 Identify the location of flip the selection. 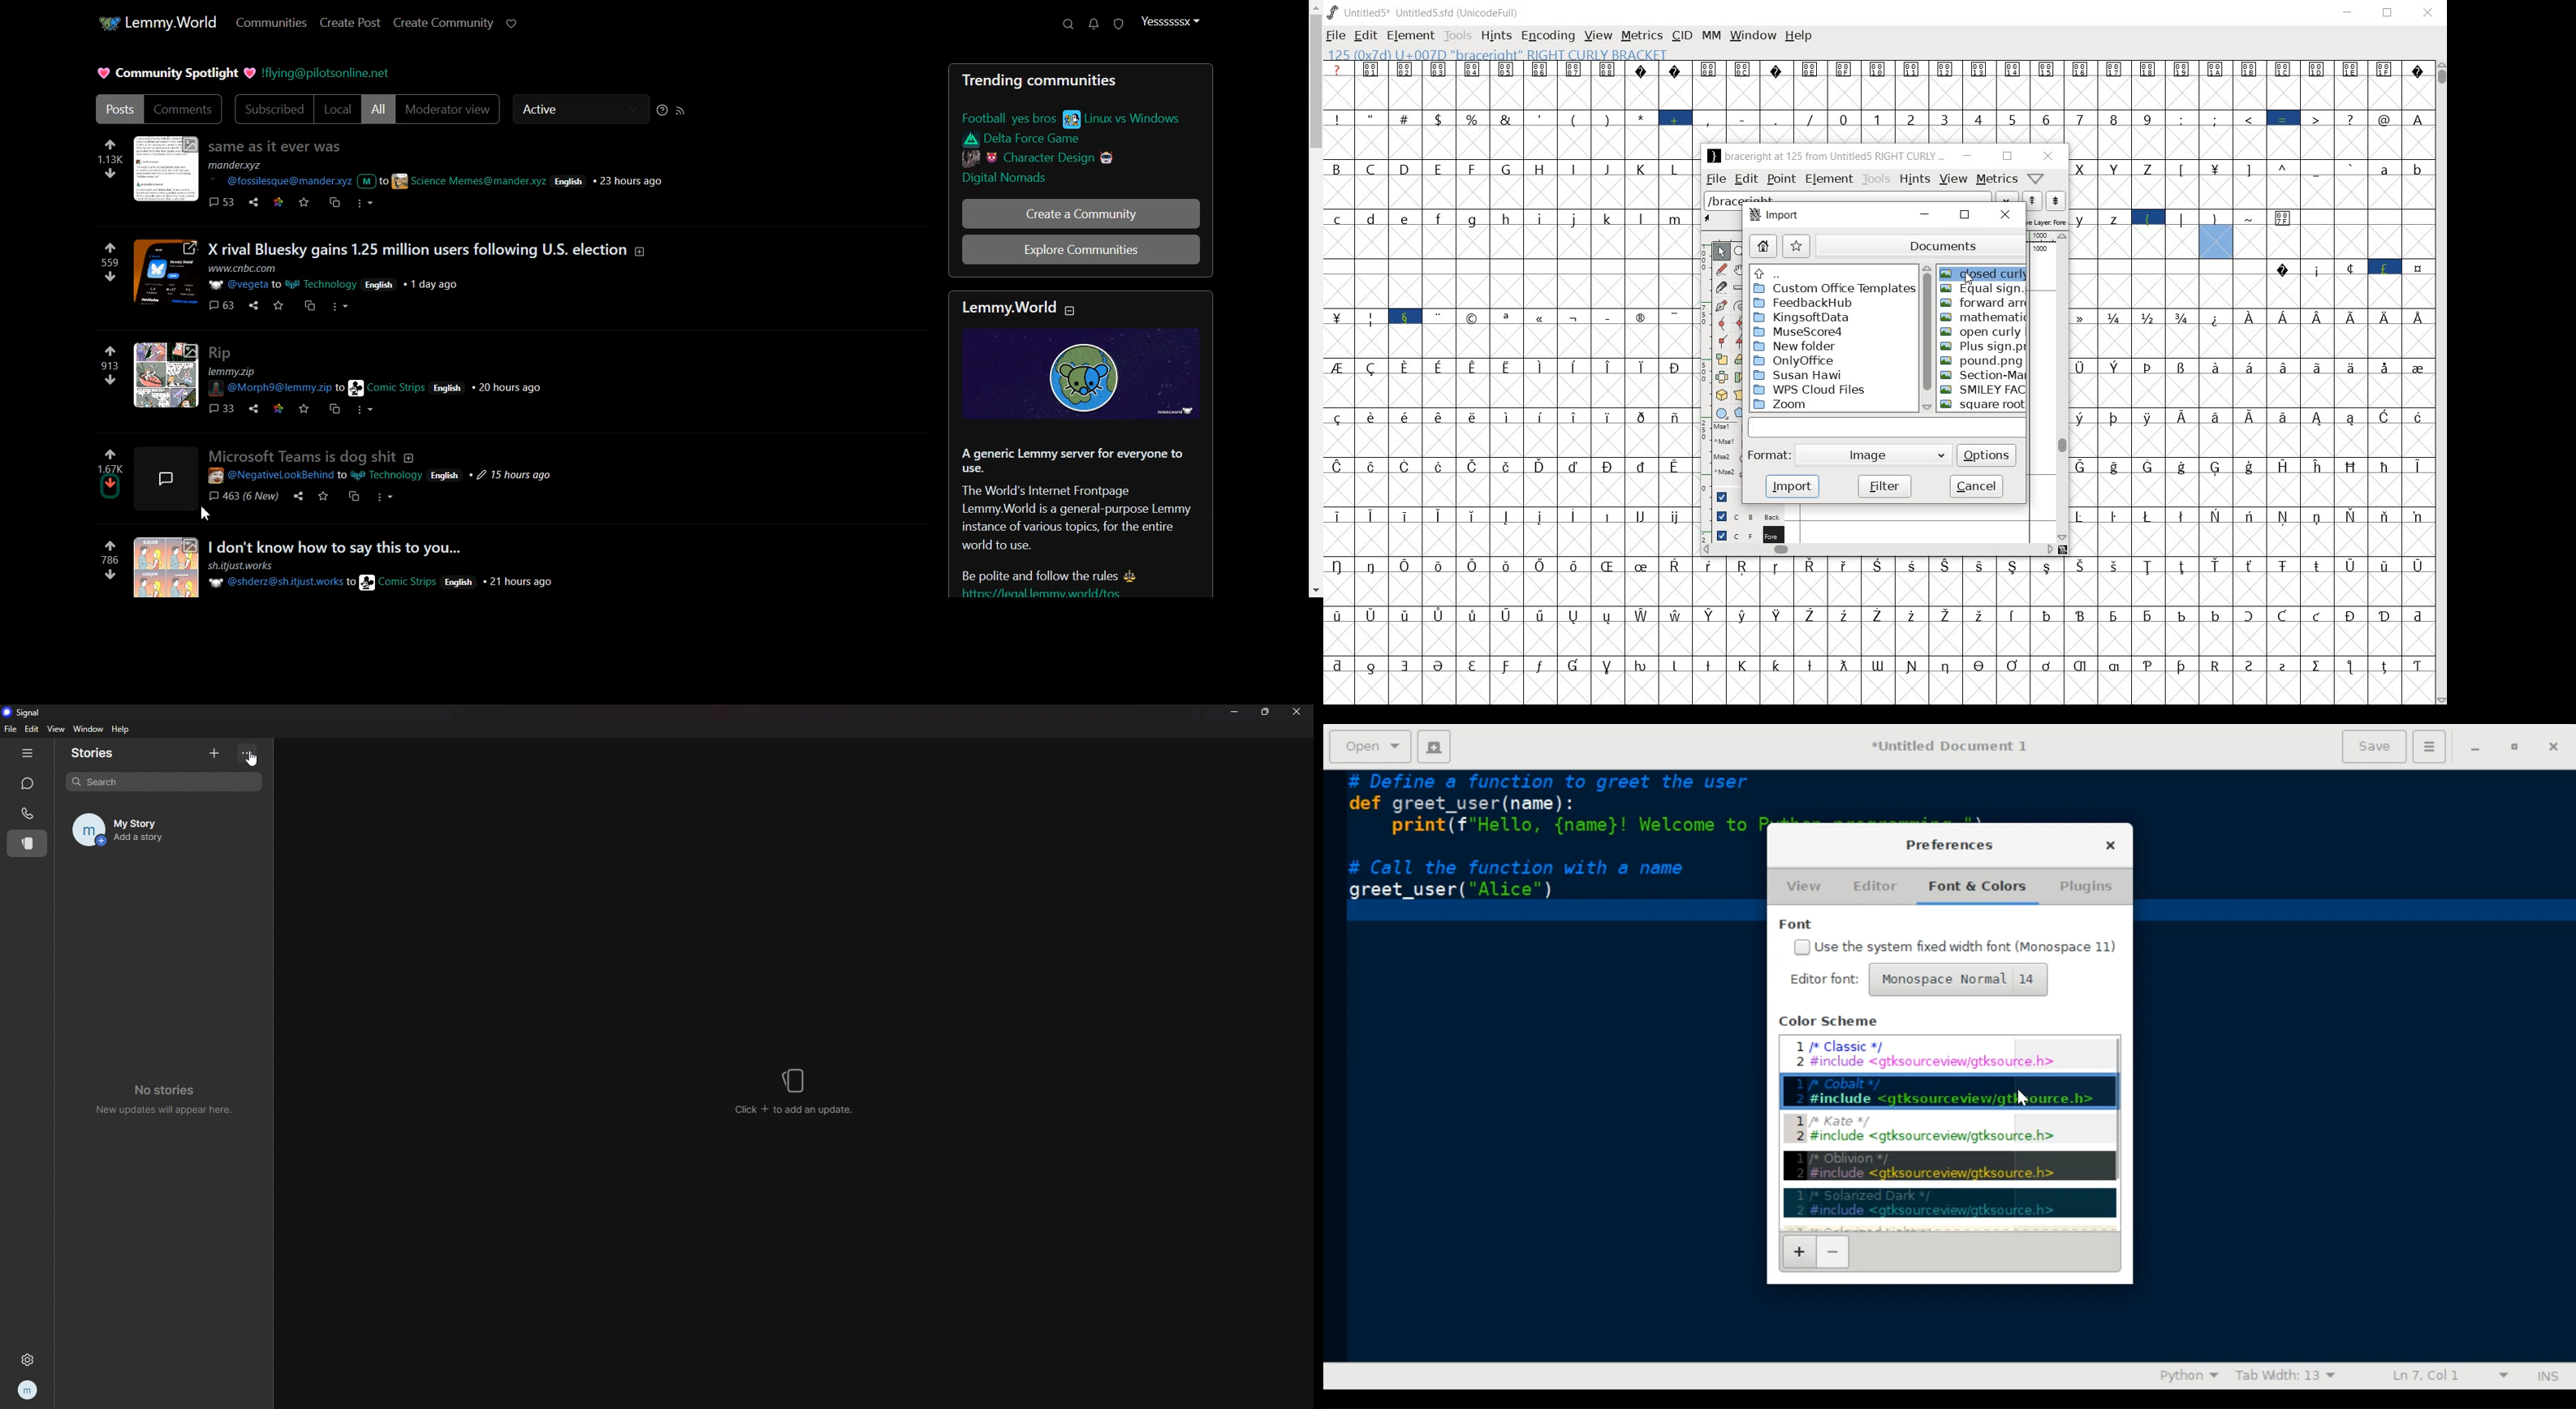
(1740, 360).